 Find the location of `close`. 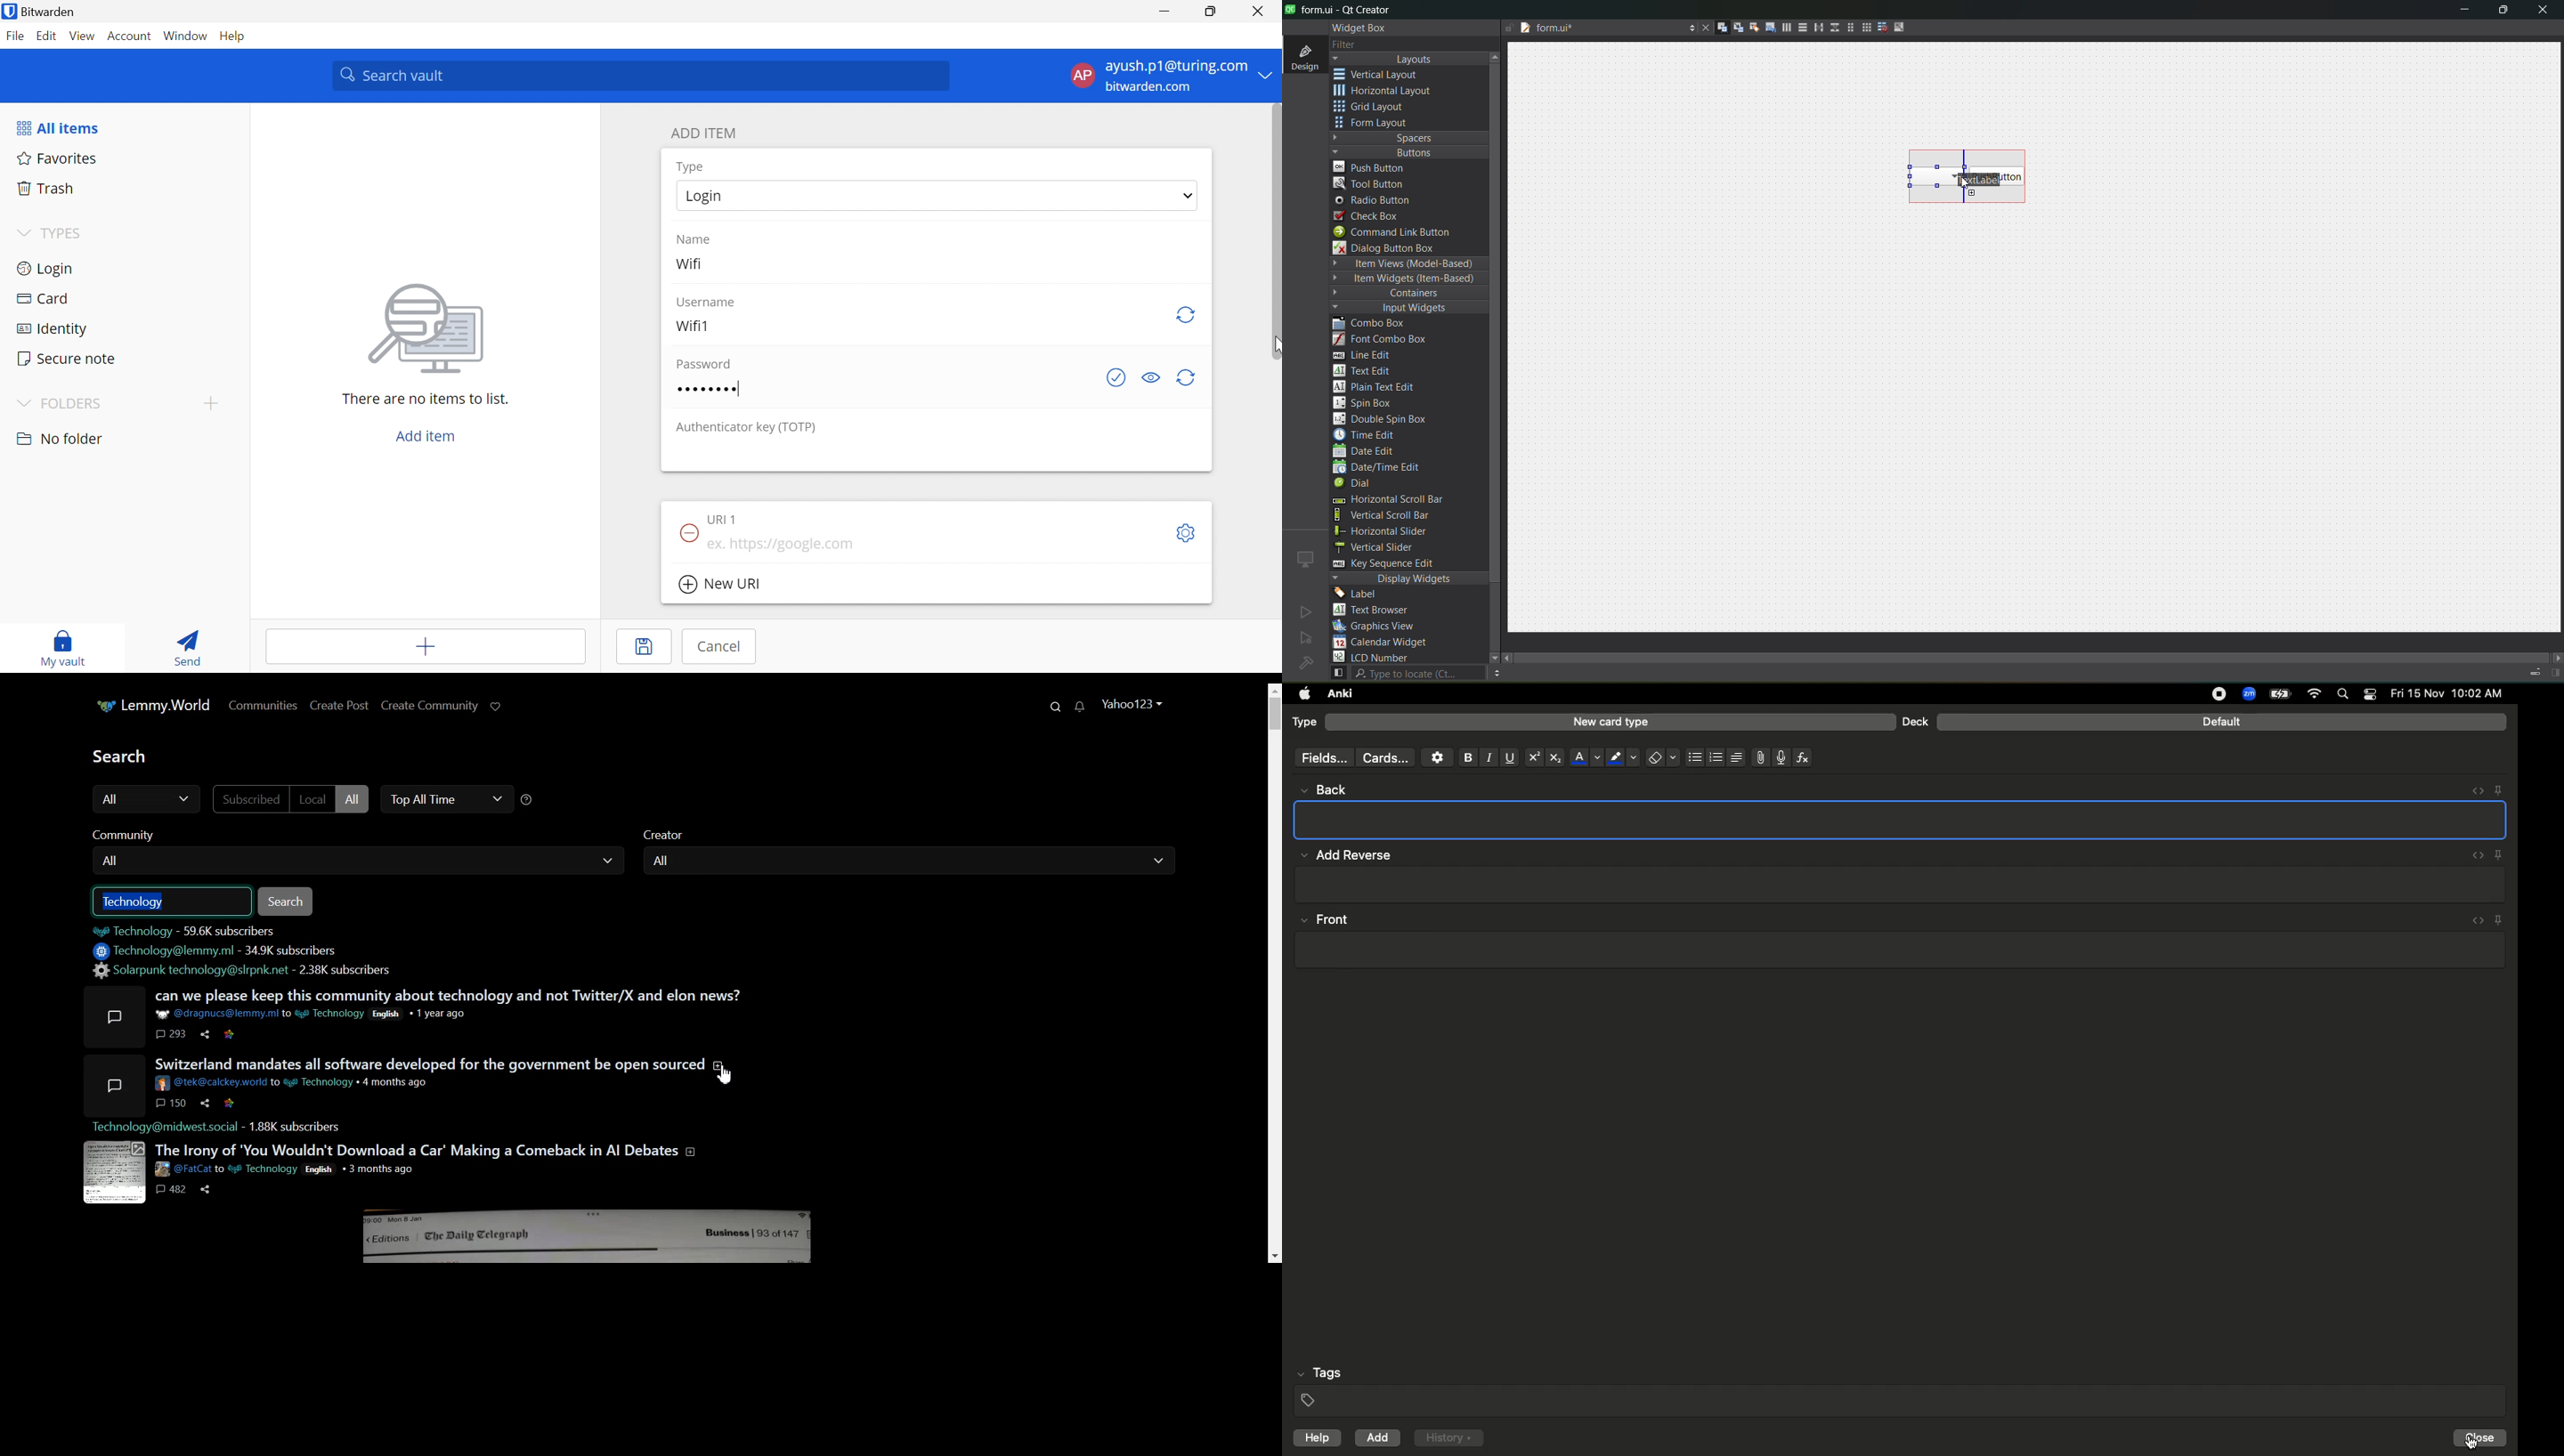

close is located at coordinates (2483, 1437).